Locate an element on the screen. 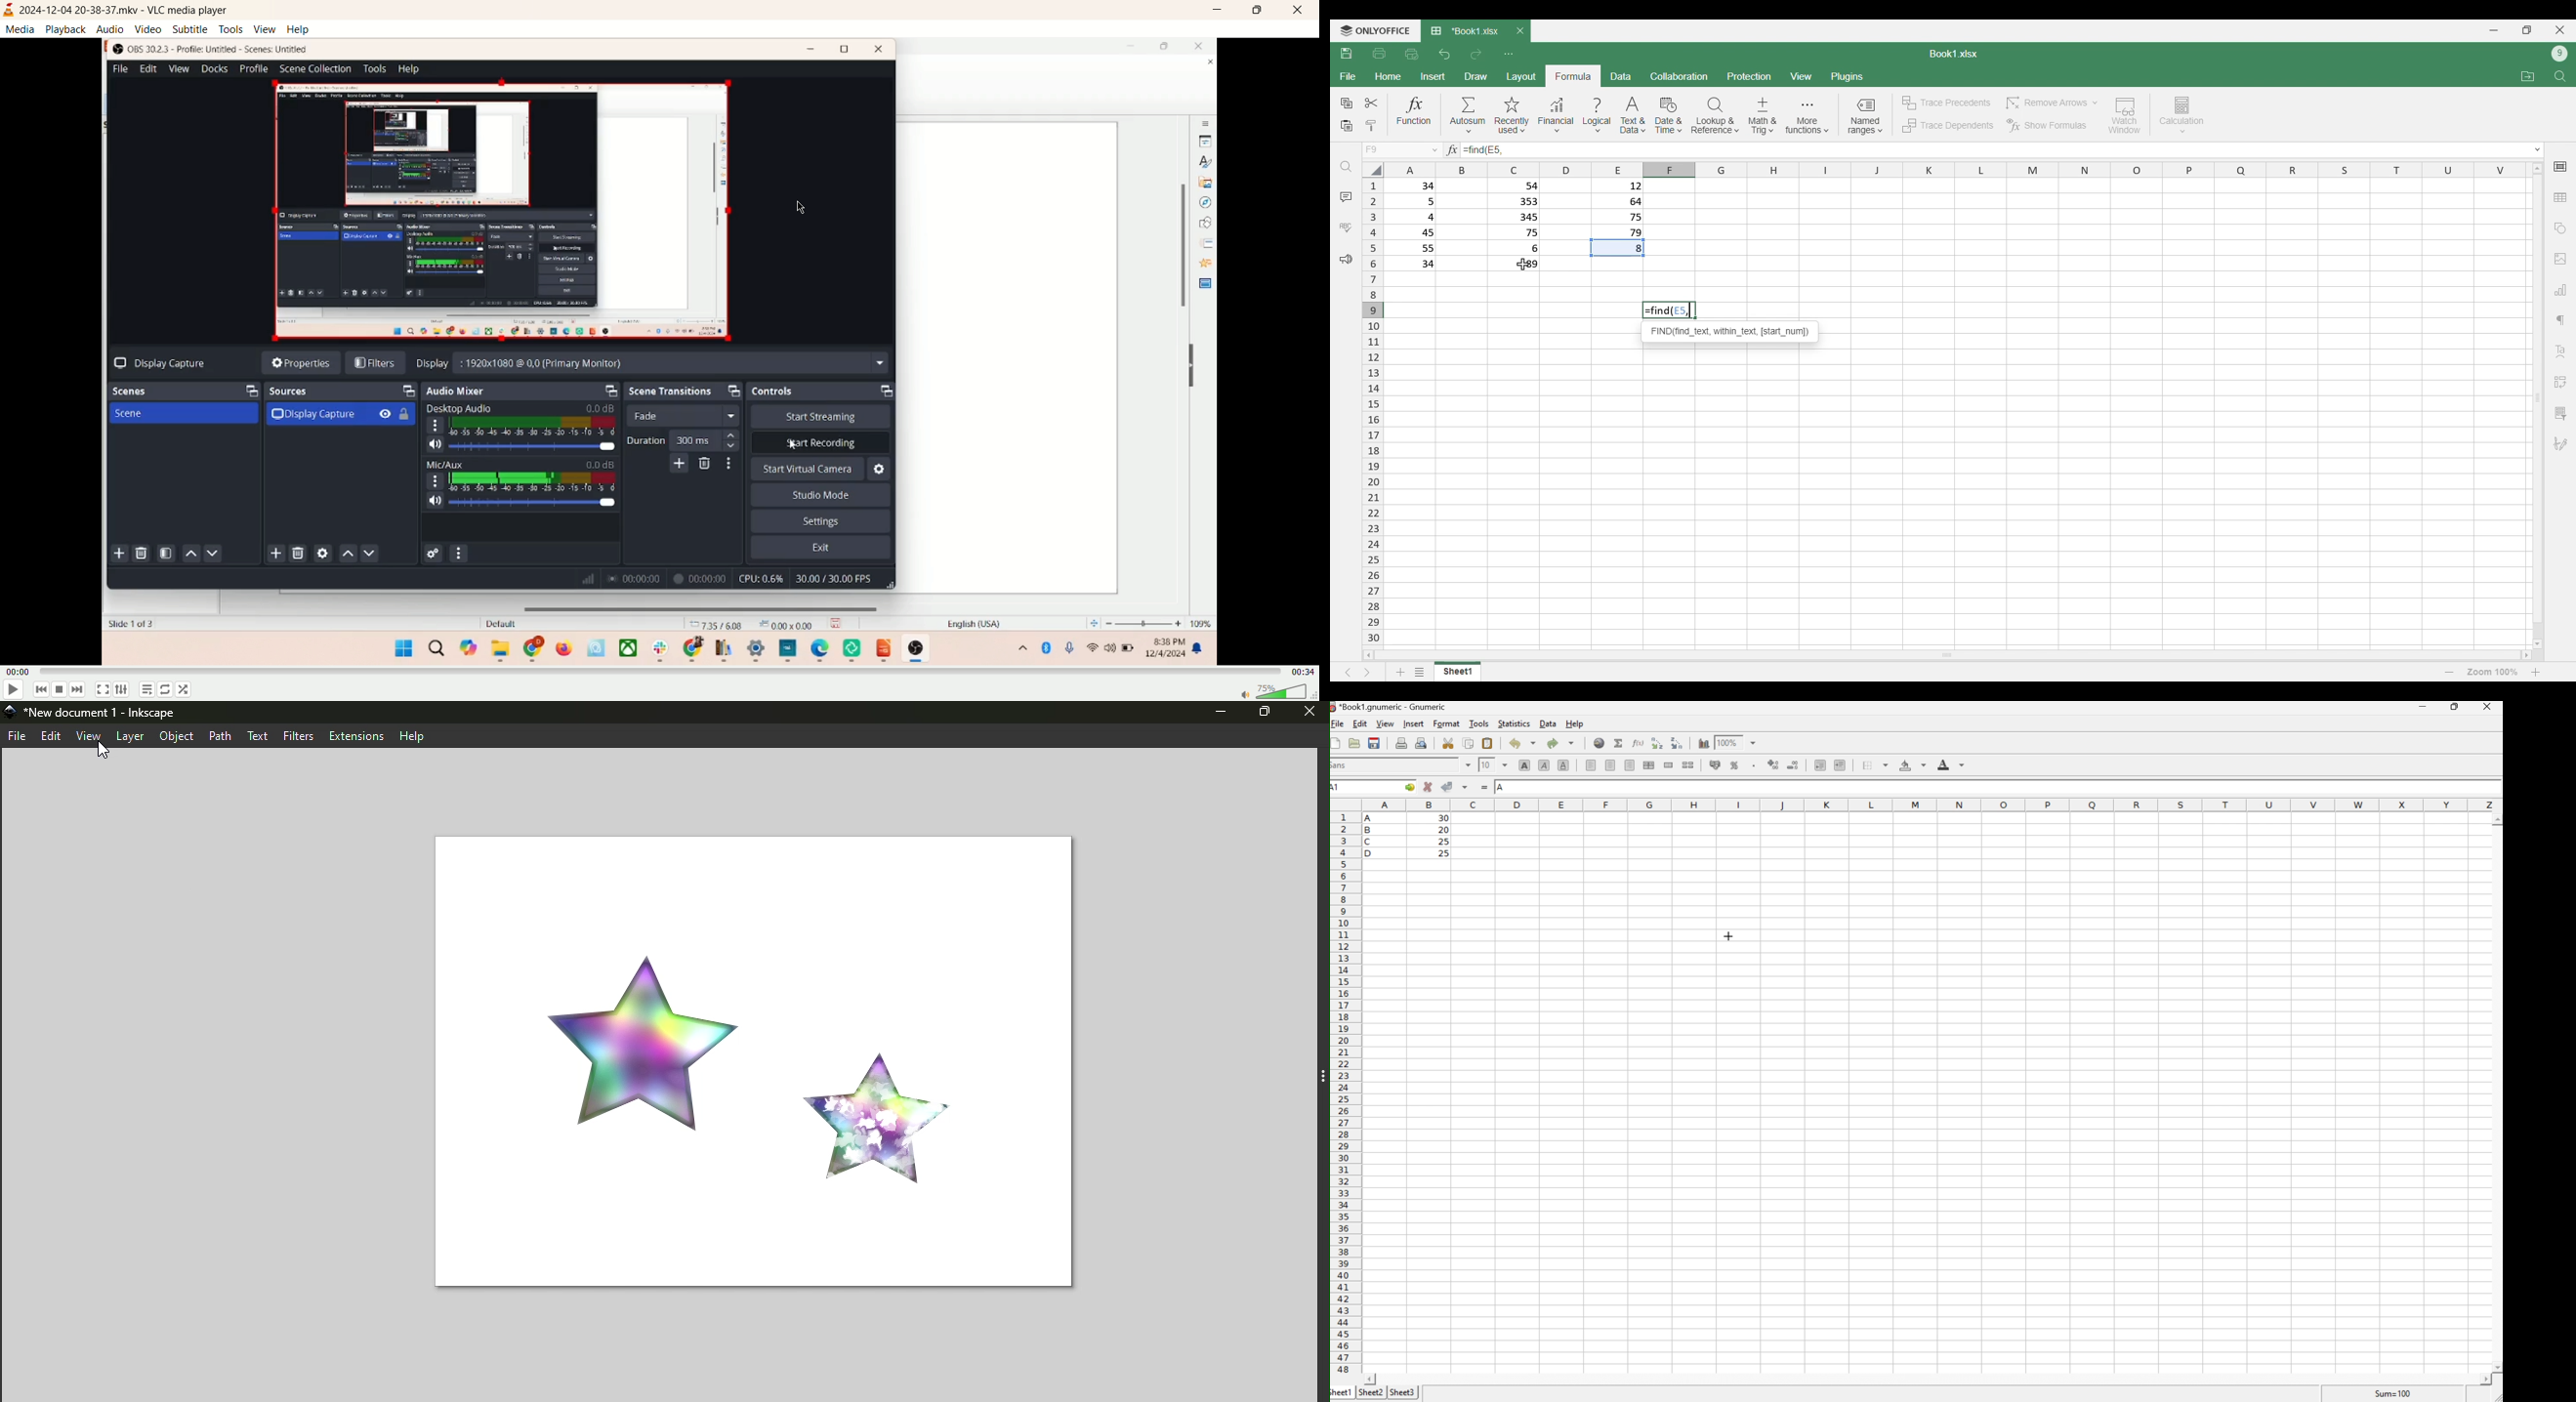 Image resolution: width=2576 pixels, height=1428 pixels. View menu is located at coordinates (1801, 76).